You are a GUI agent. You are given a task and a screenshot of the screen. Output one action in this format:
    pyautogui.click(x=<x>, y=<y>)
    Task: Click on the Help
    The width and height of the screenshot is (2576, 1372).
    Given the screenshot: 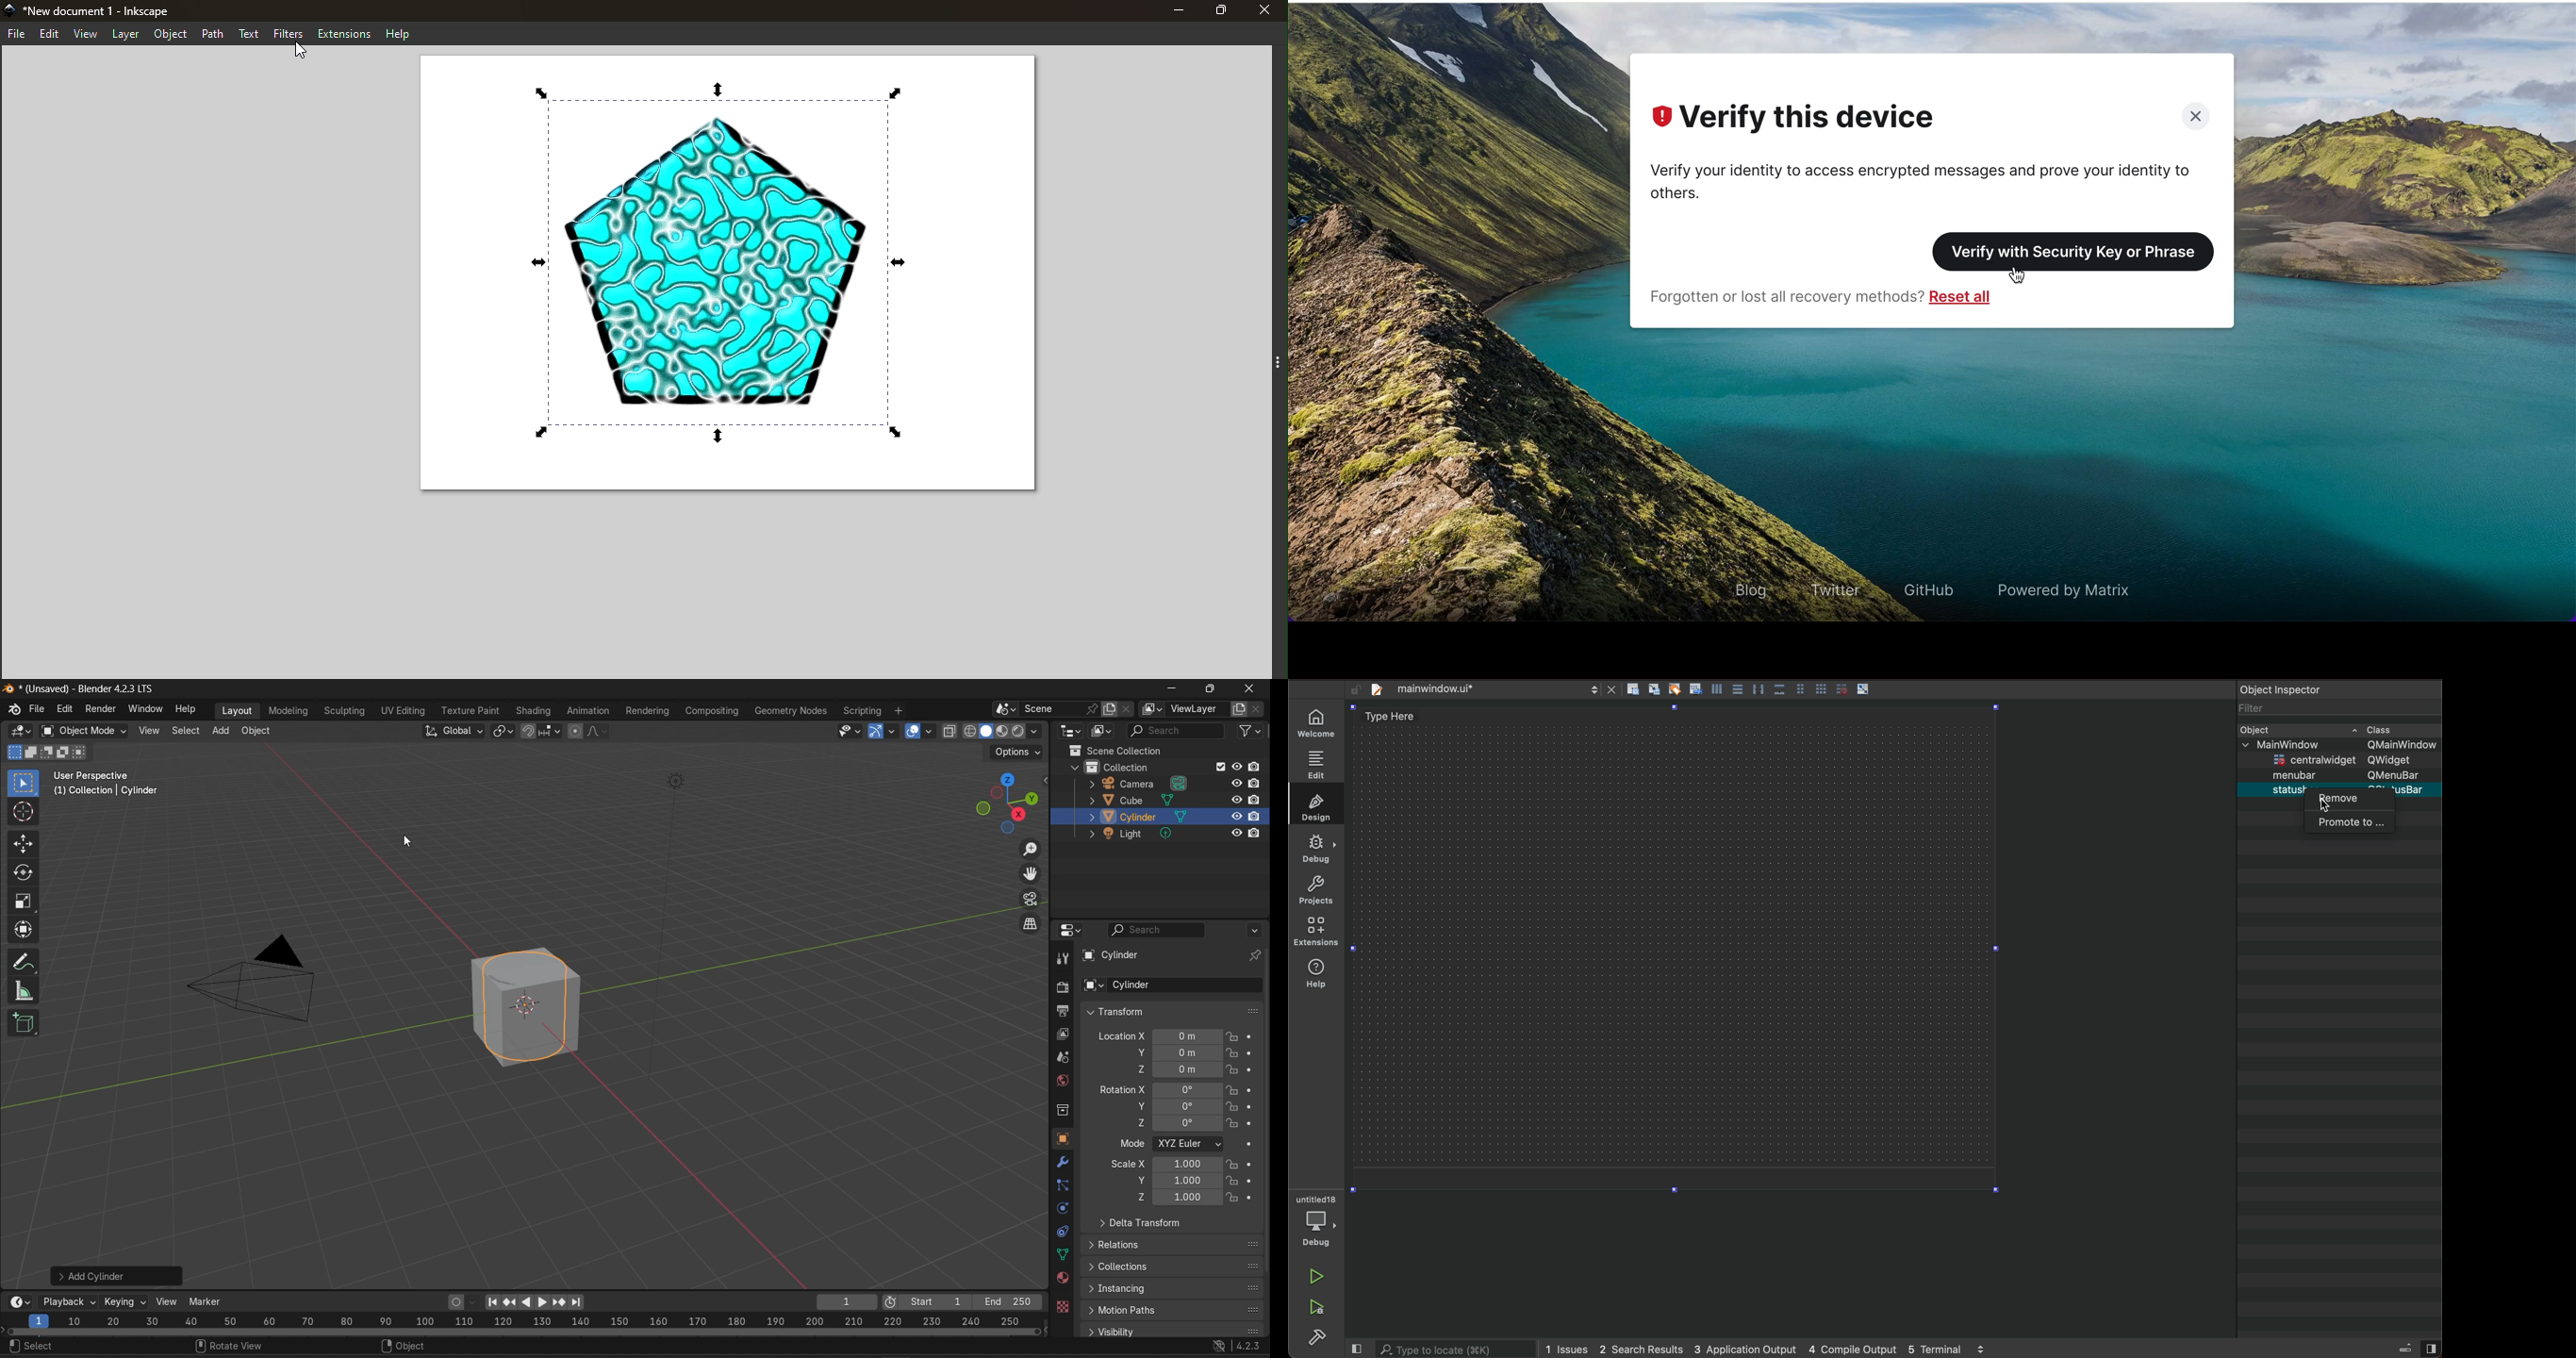 What is the action you would take?
    pyautogui.click(x=397, y=32)
    